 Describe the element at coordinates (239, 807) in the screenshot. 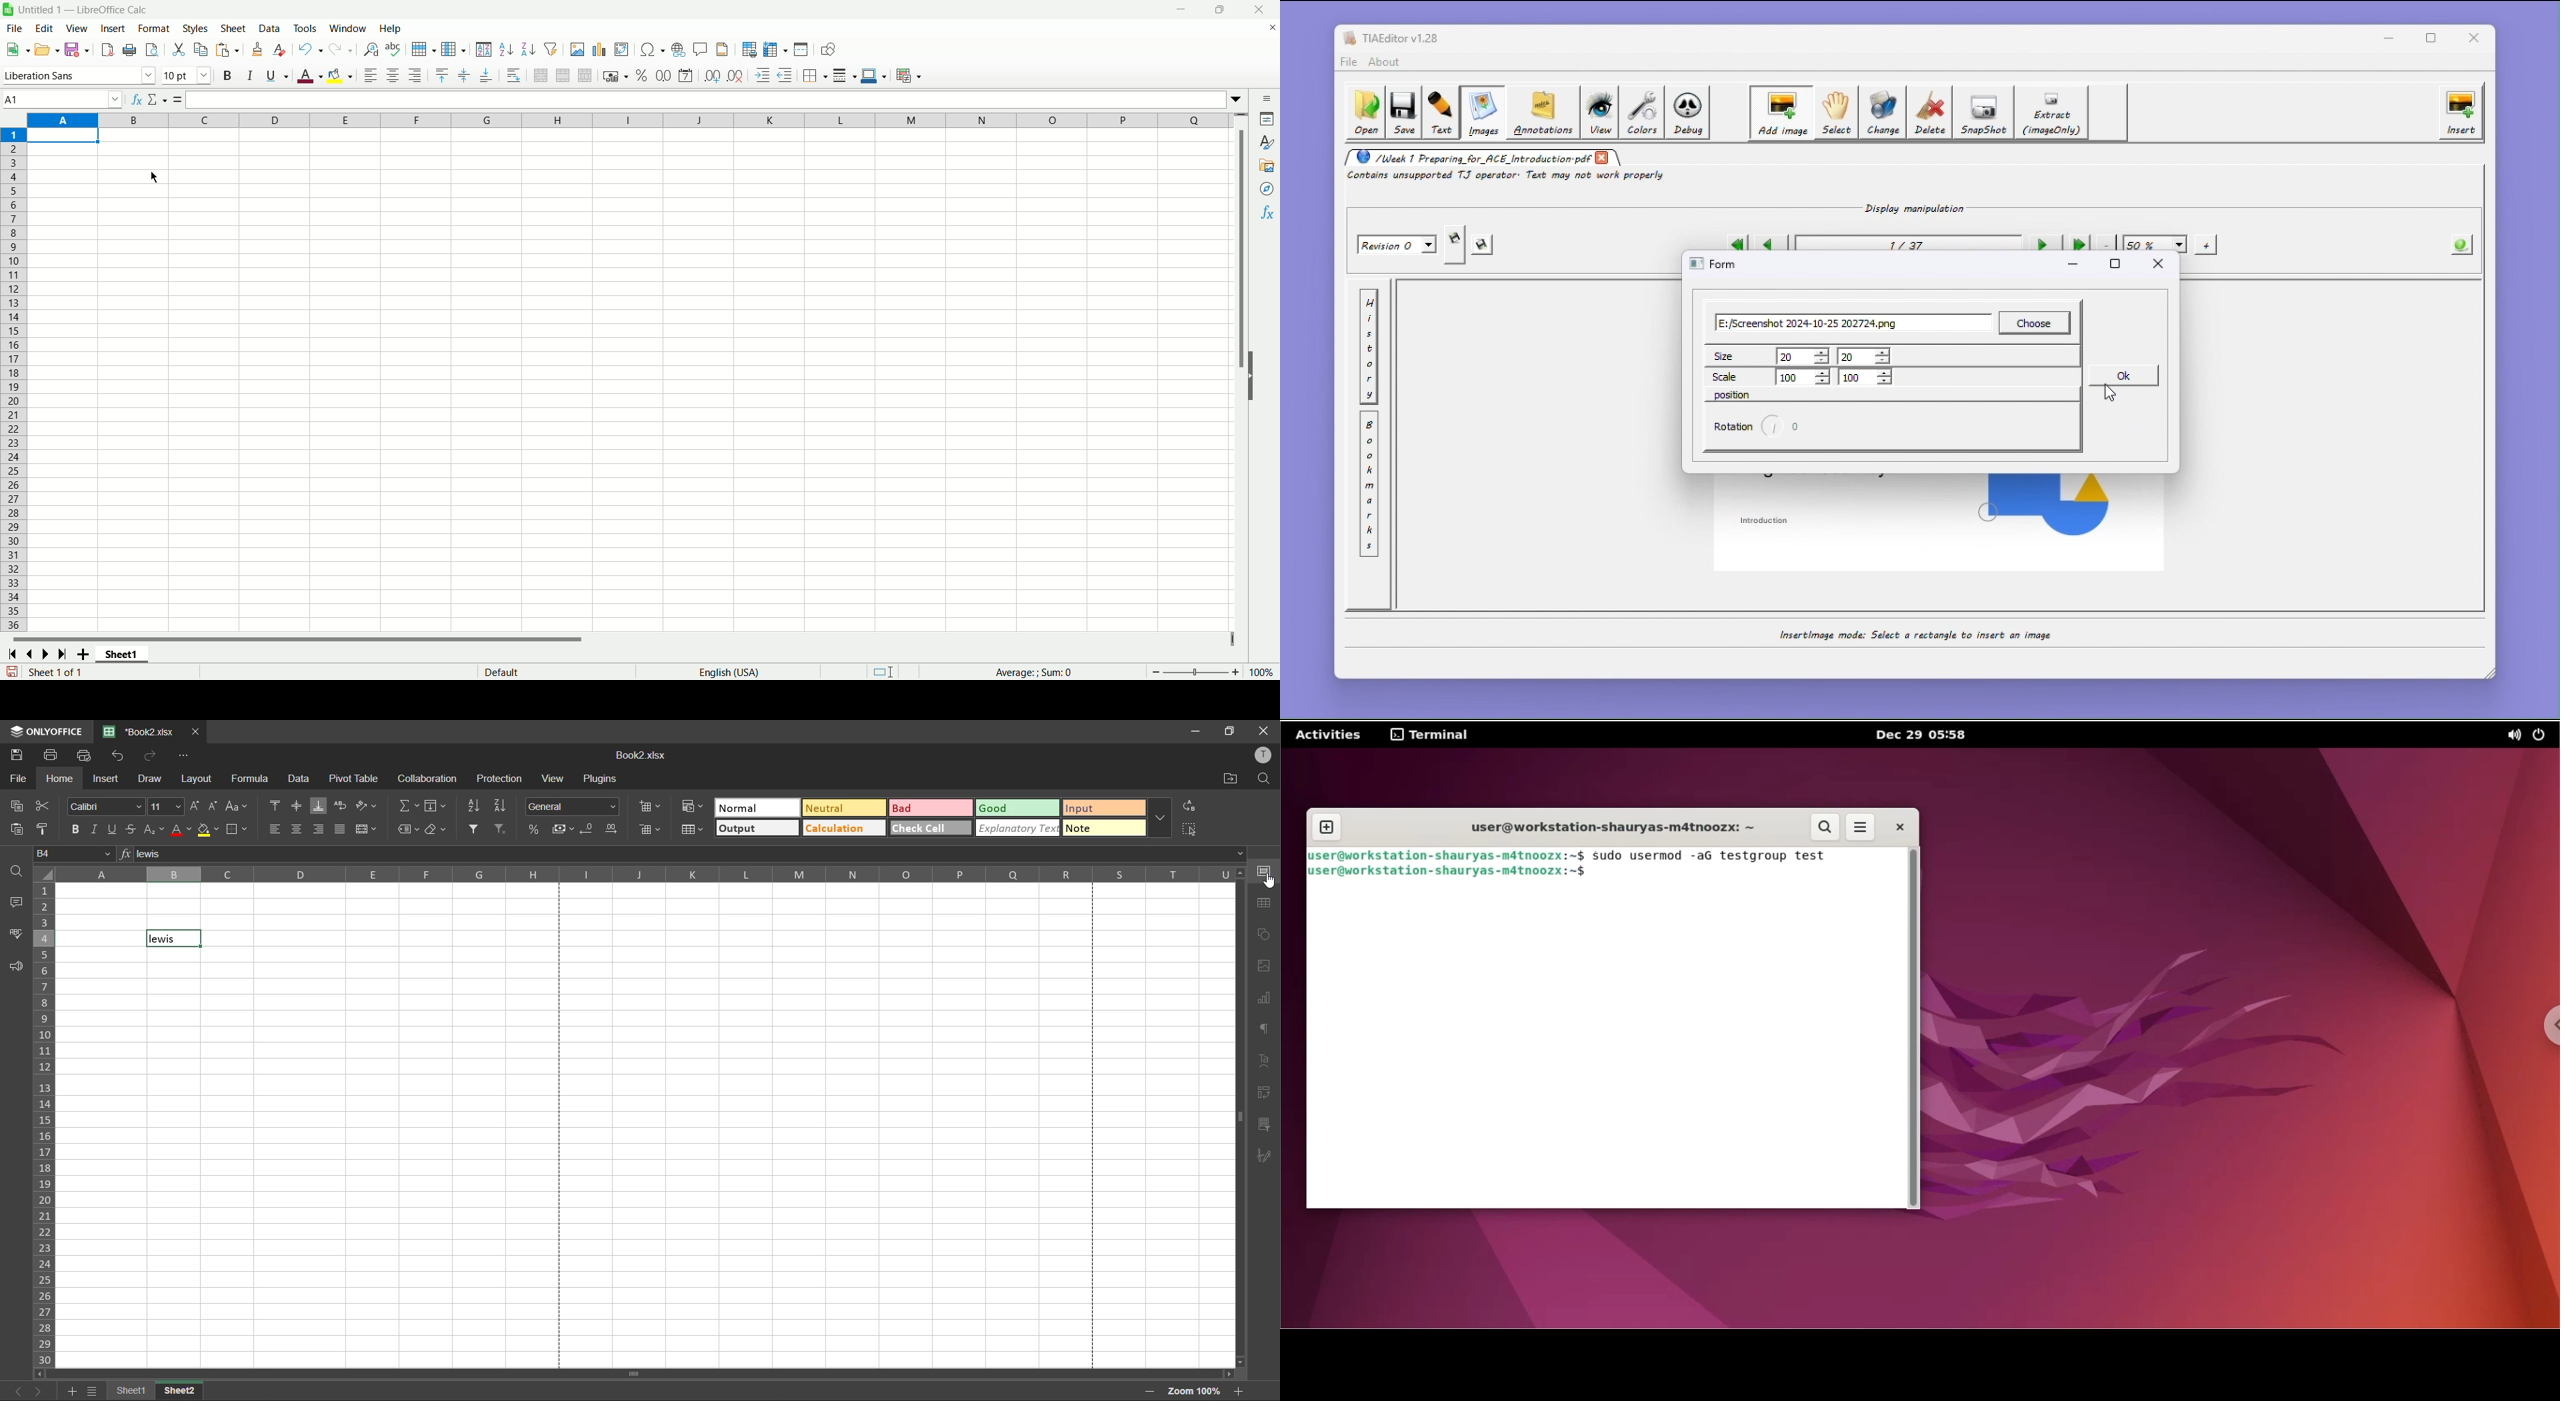

I see `change case` at that location.